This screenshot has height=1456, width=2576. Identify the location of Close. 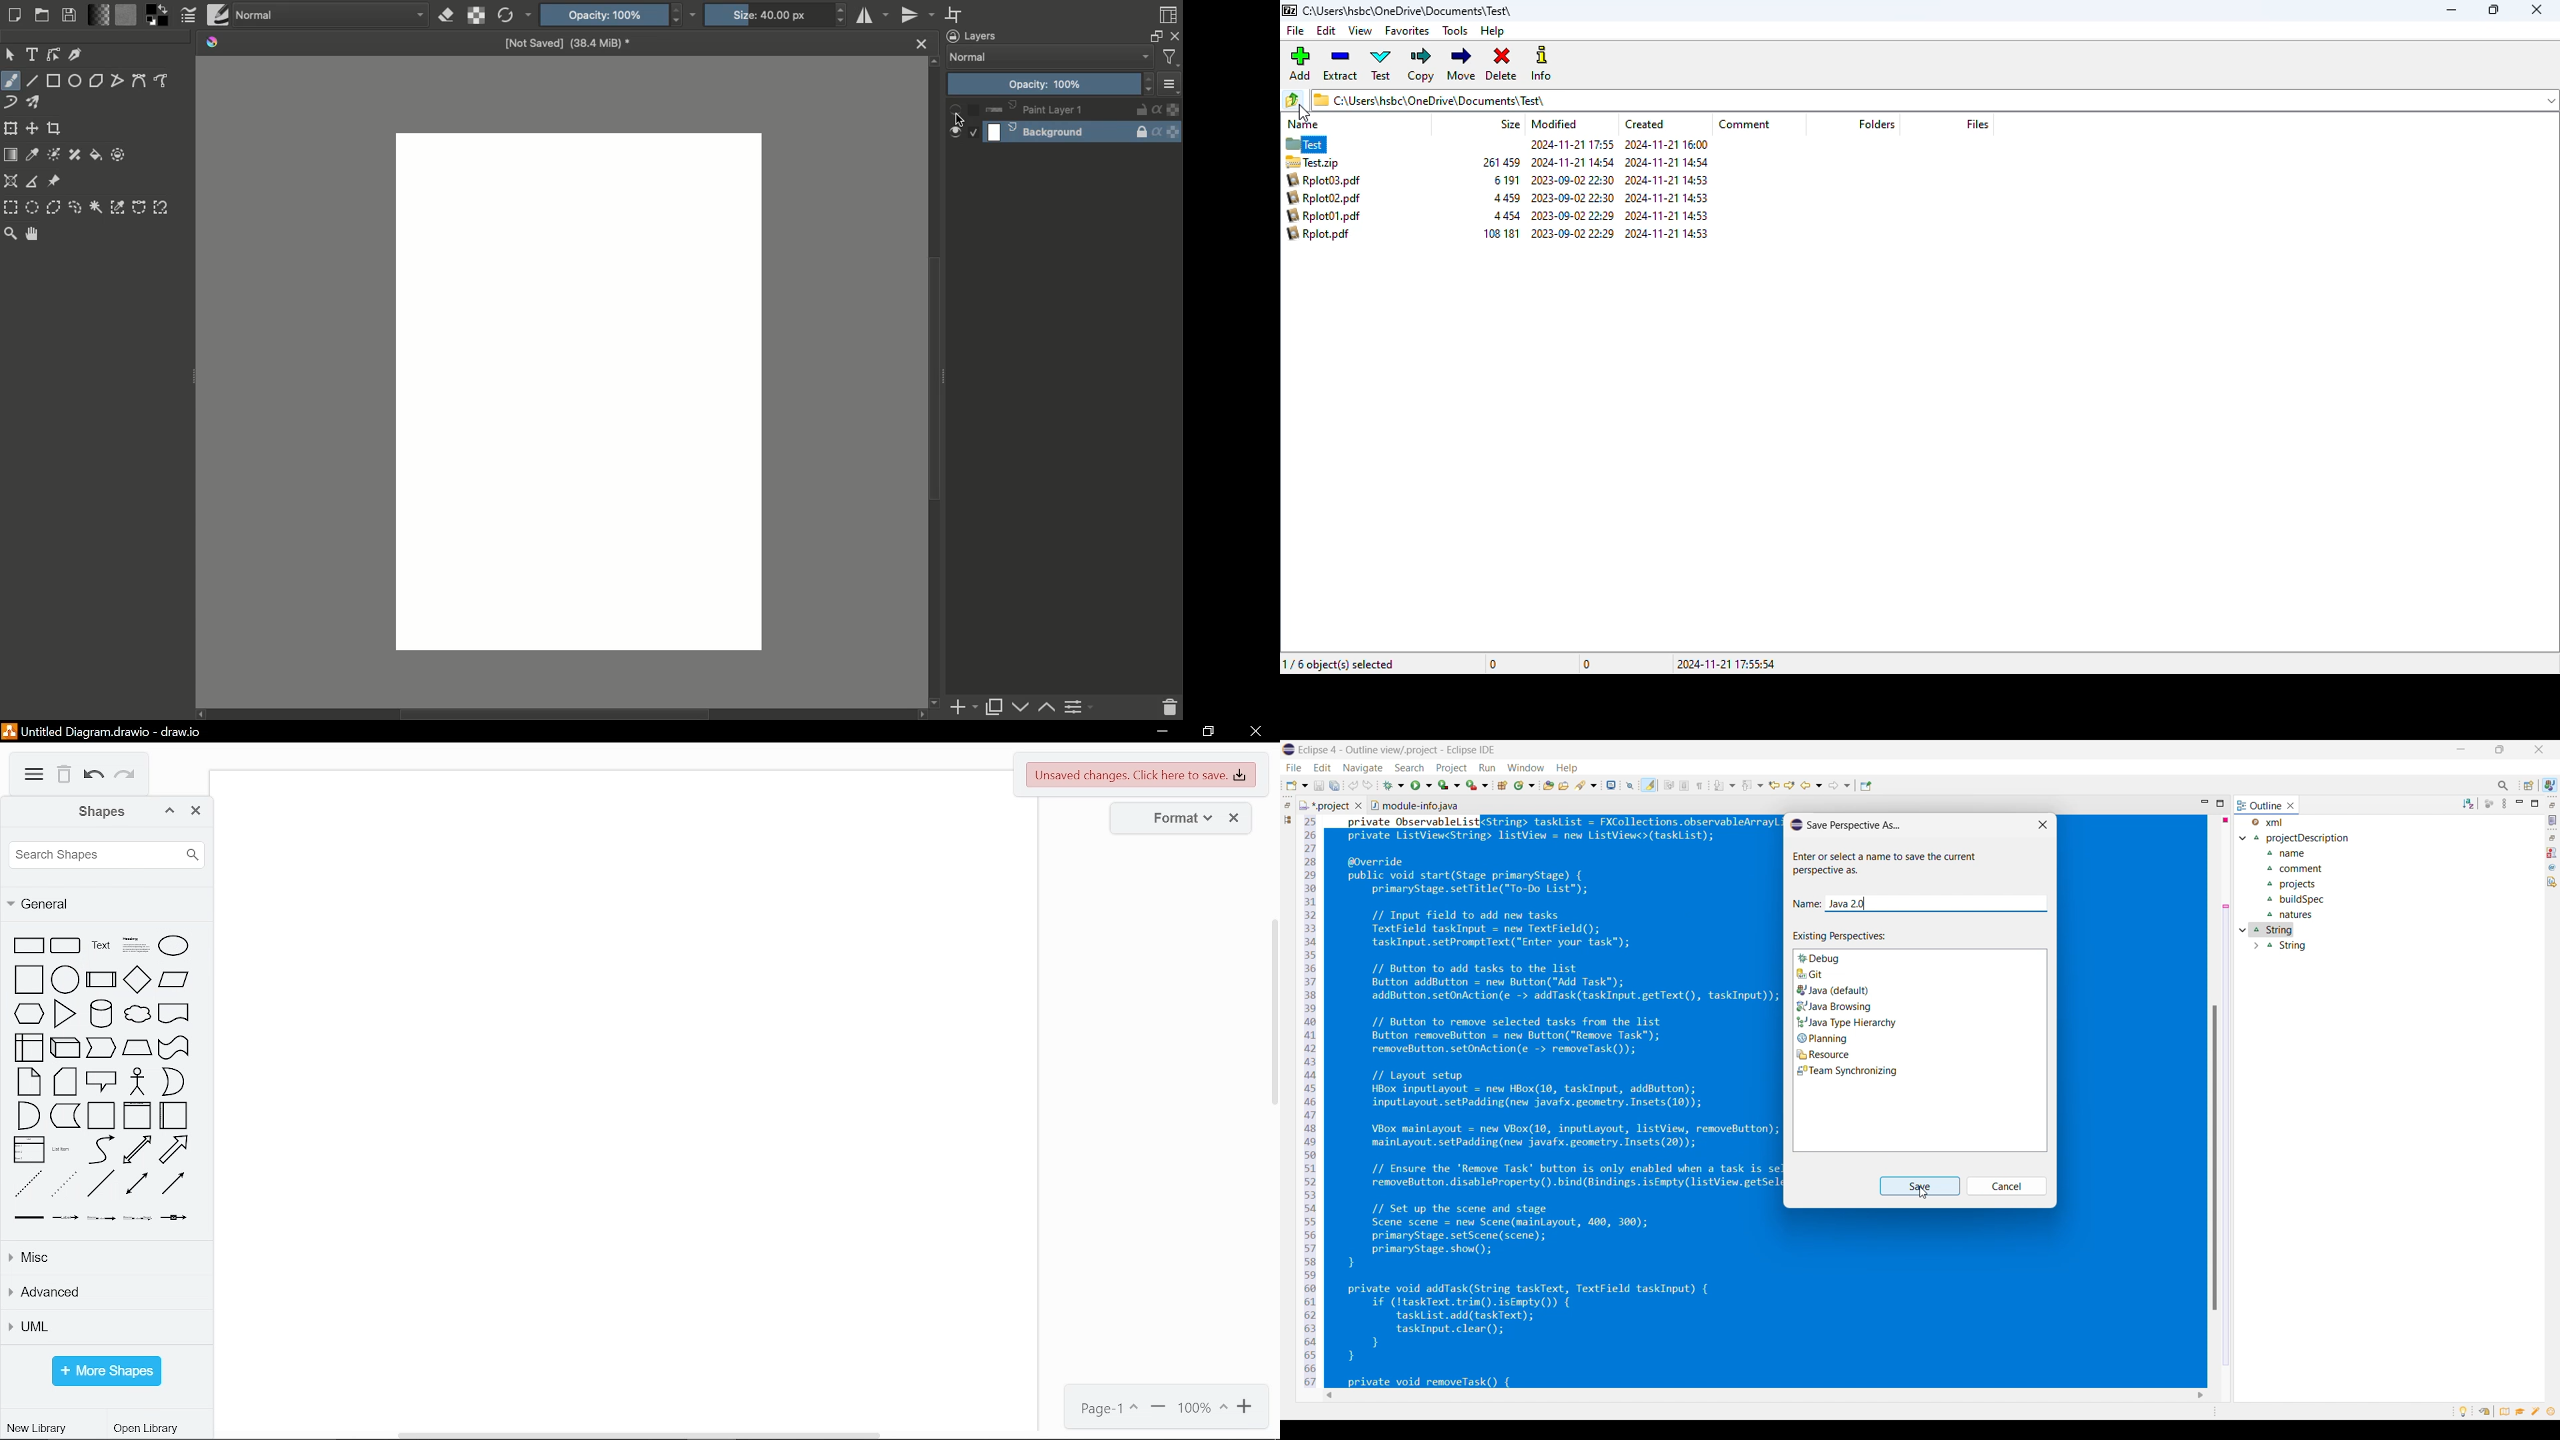
(1175, 39).